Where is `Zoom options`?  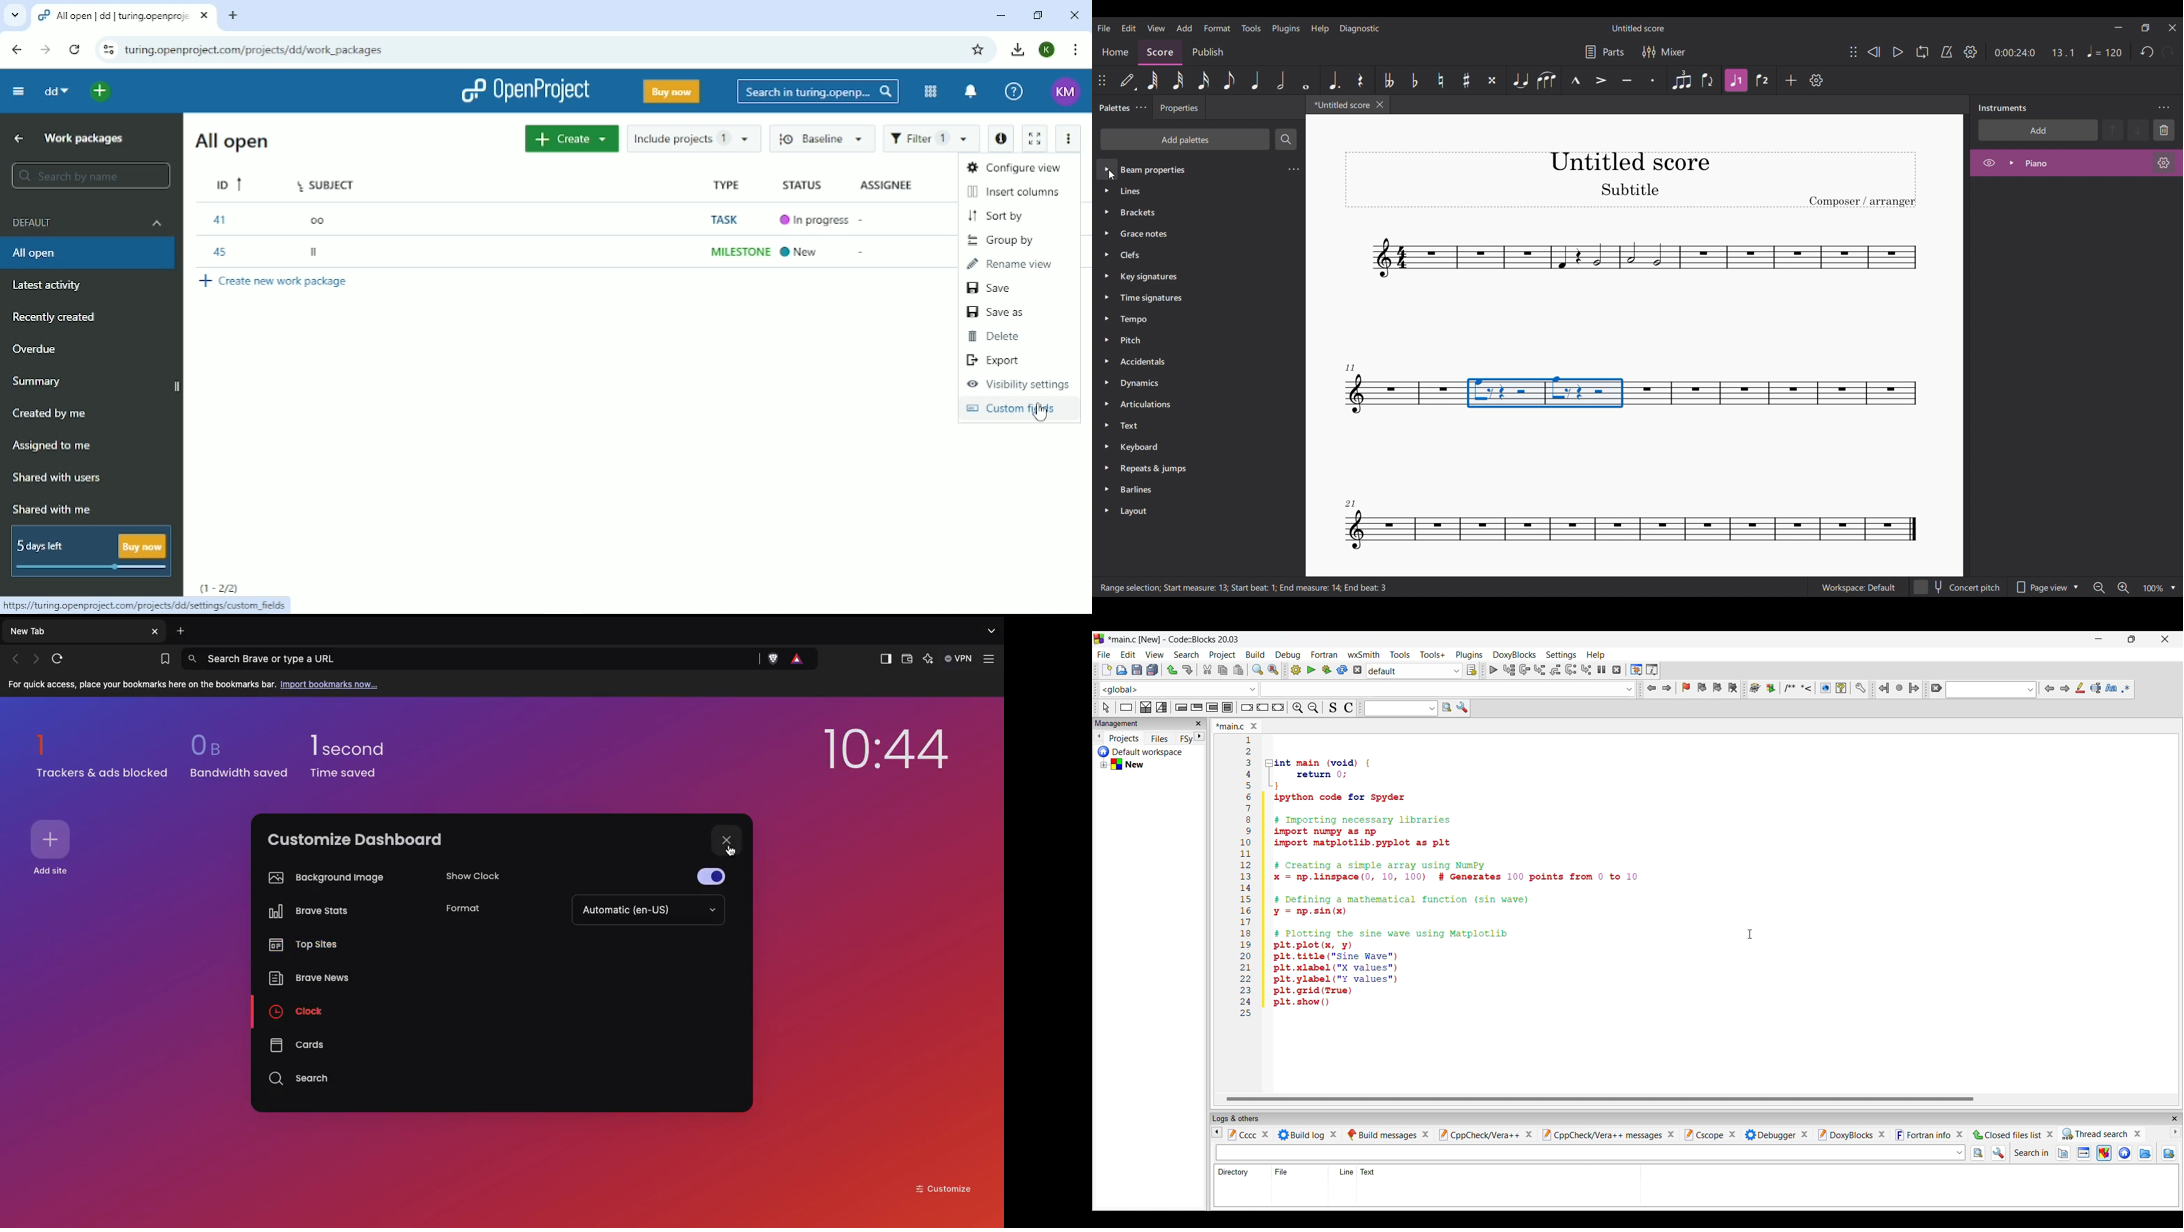 Zoom options is located at coordinates (2174, 588).